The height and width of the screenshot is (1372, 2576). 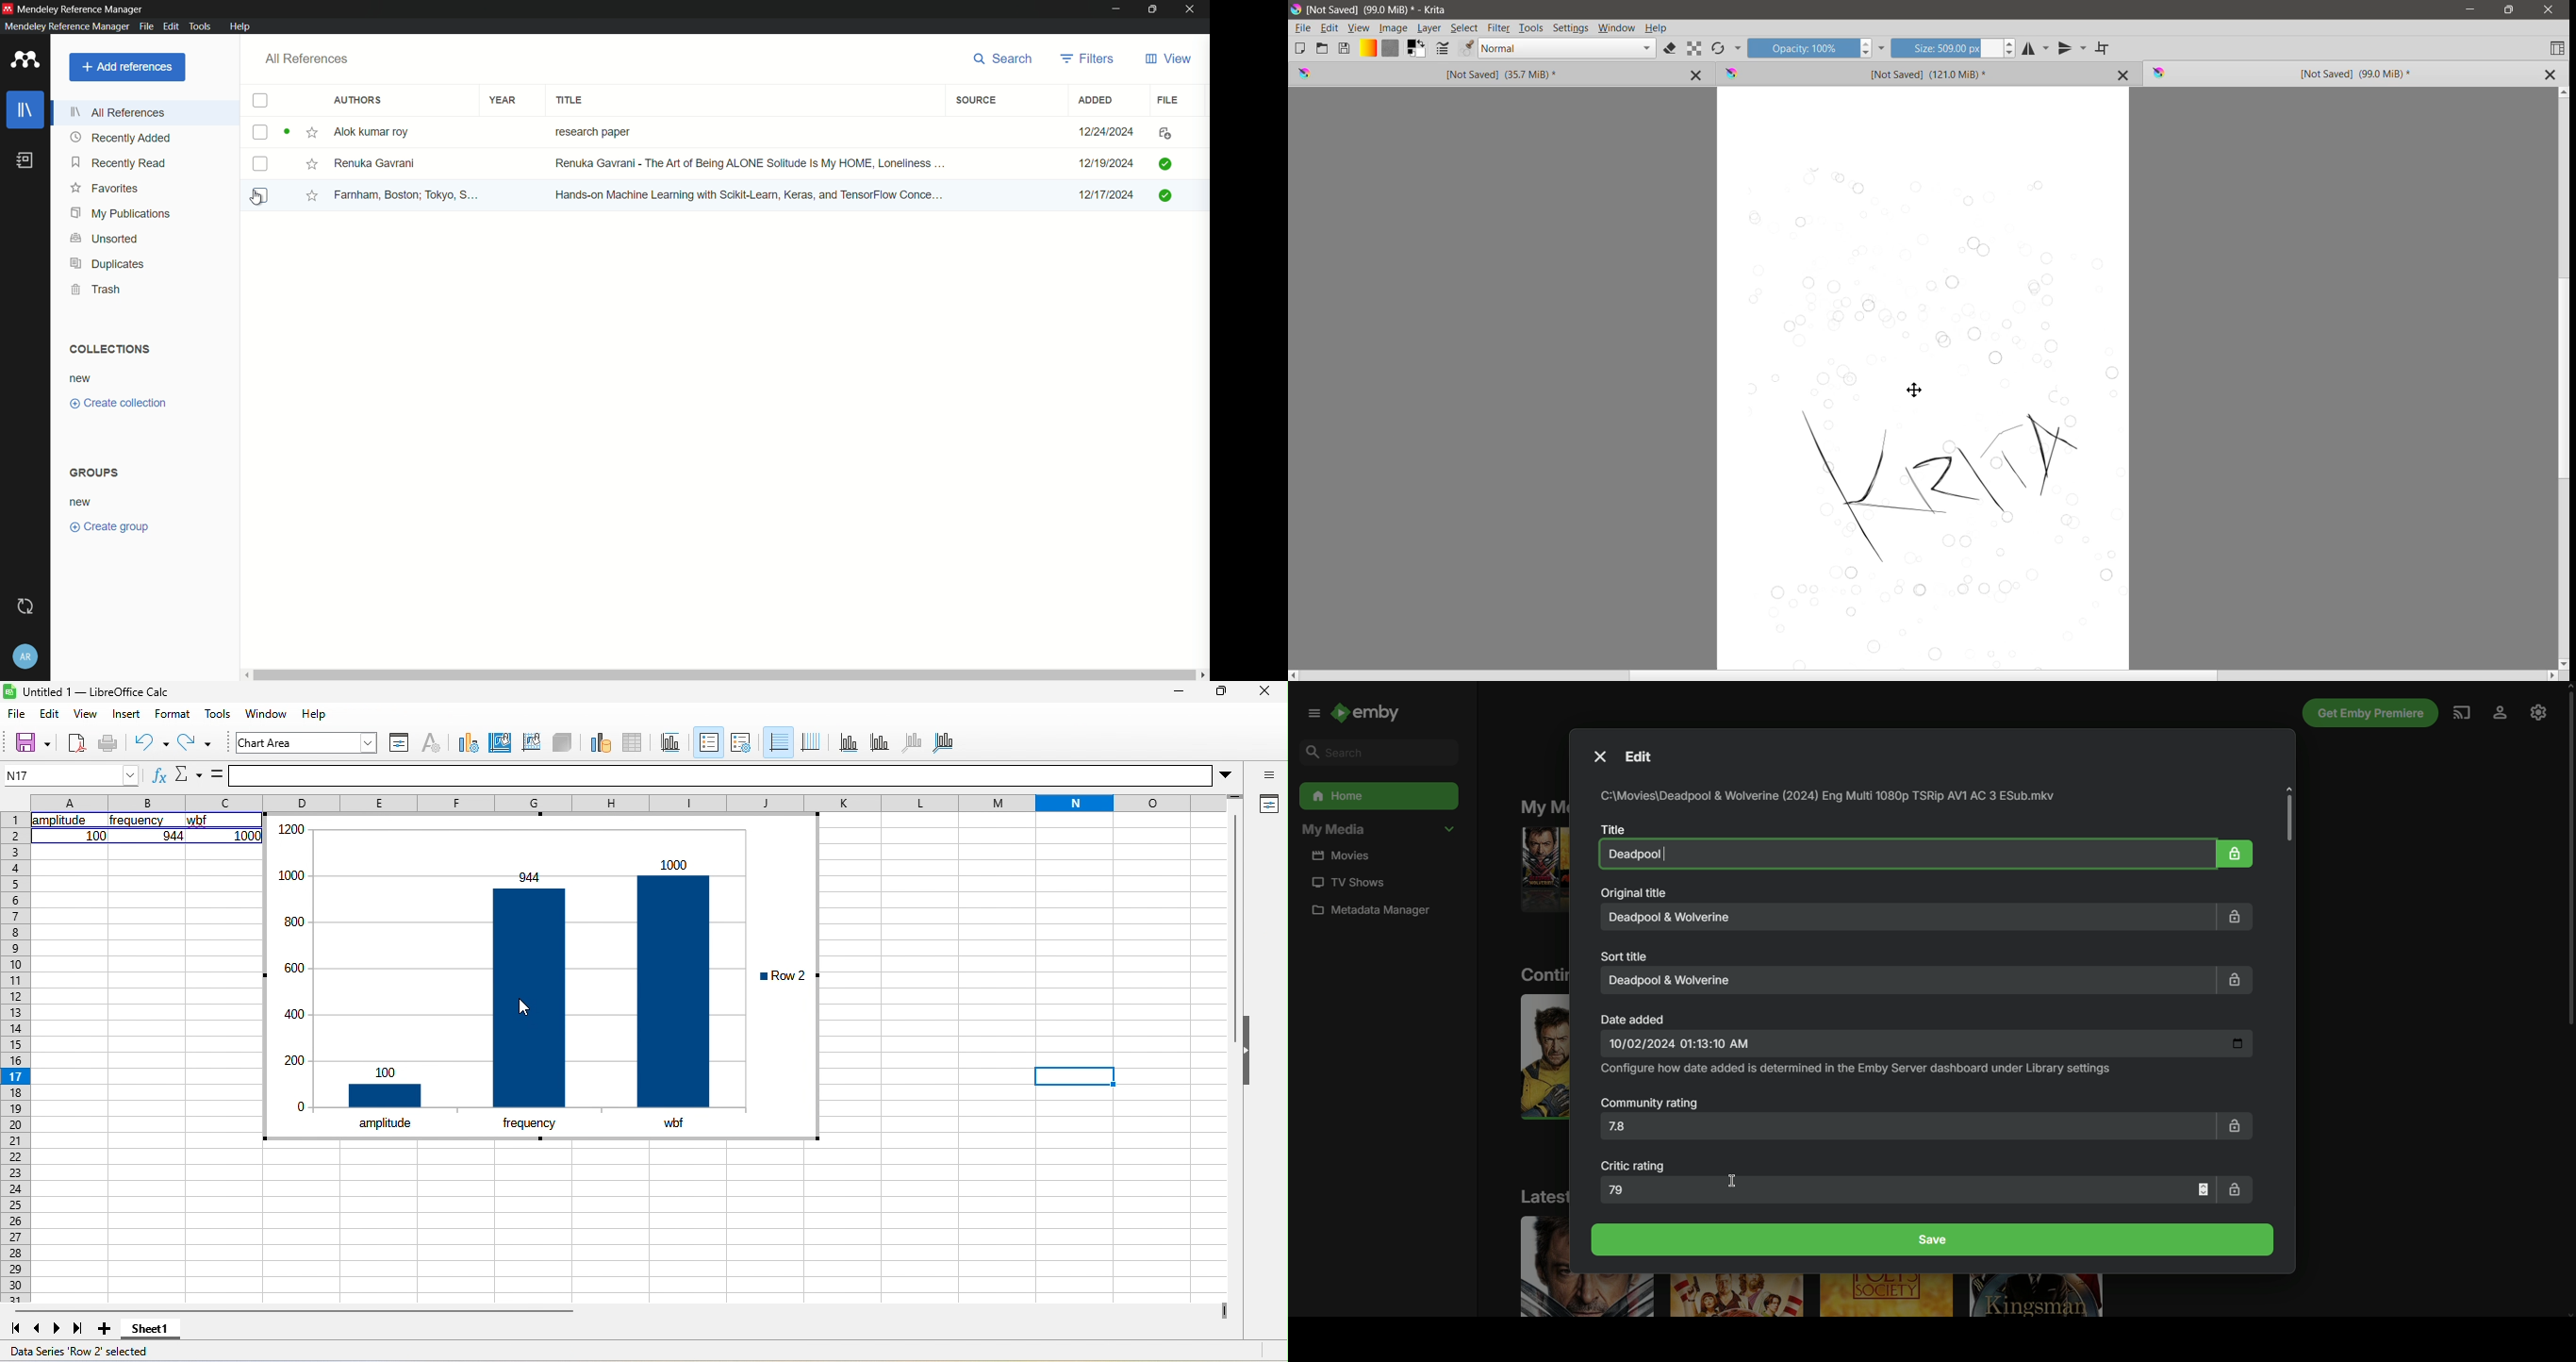 What do you see at coordinates (1393, 29) in the screenshot?
I see `Image` at bounding box center [1393, 29].